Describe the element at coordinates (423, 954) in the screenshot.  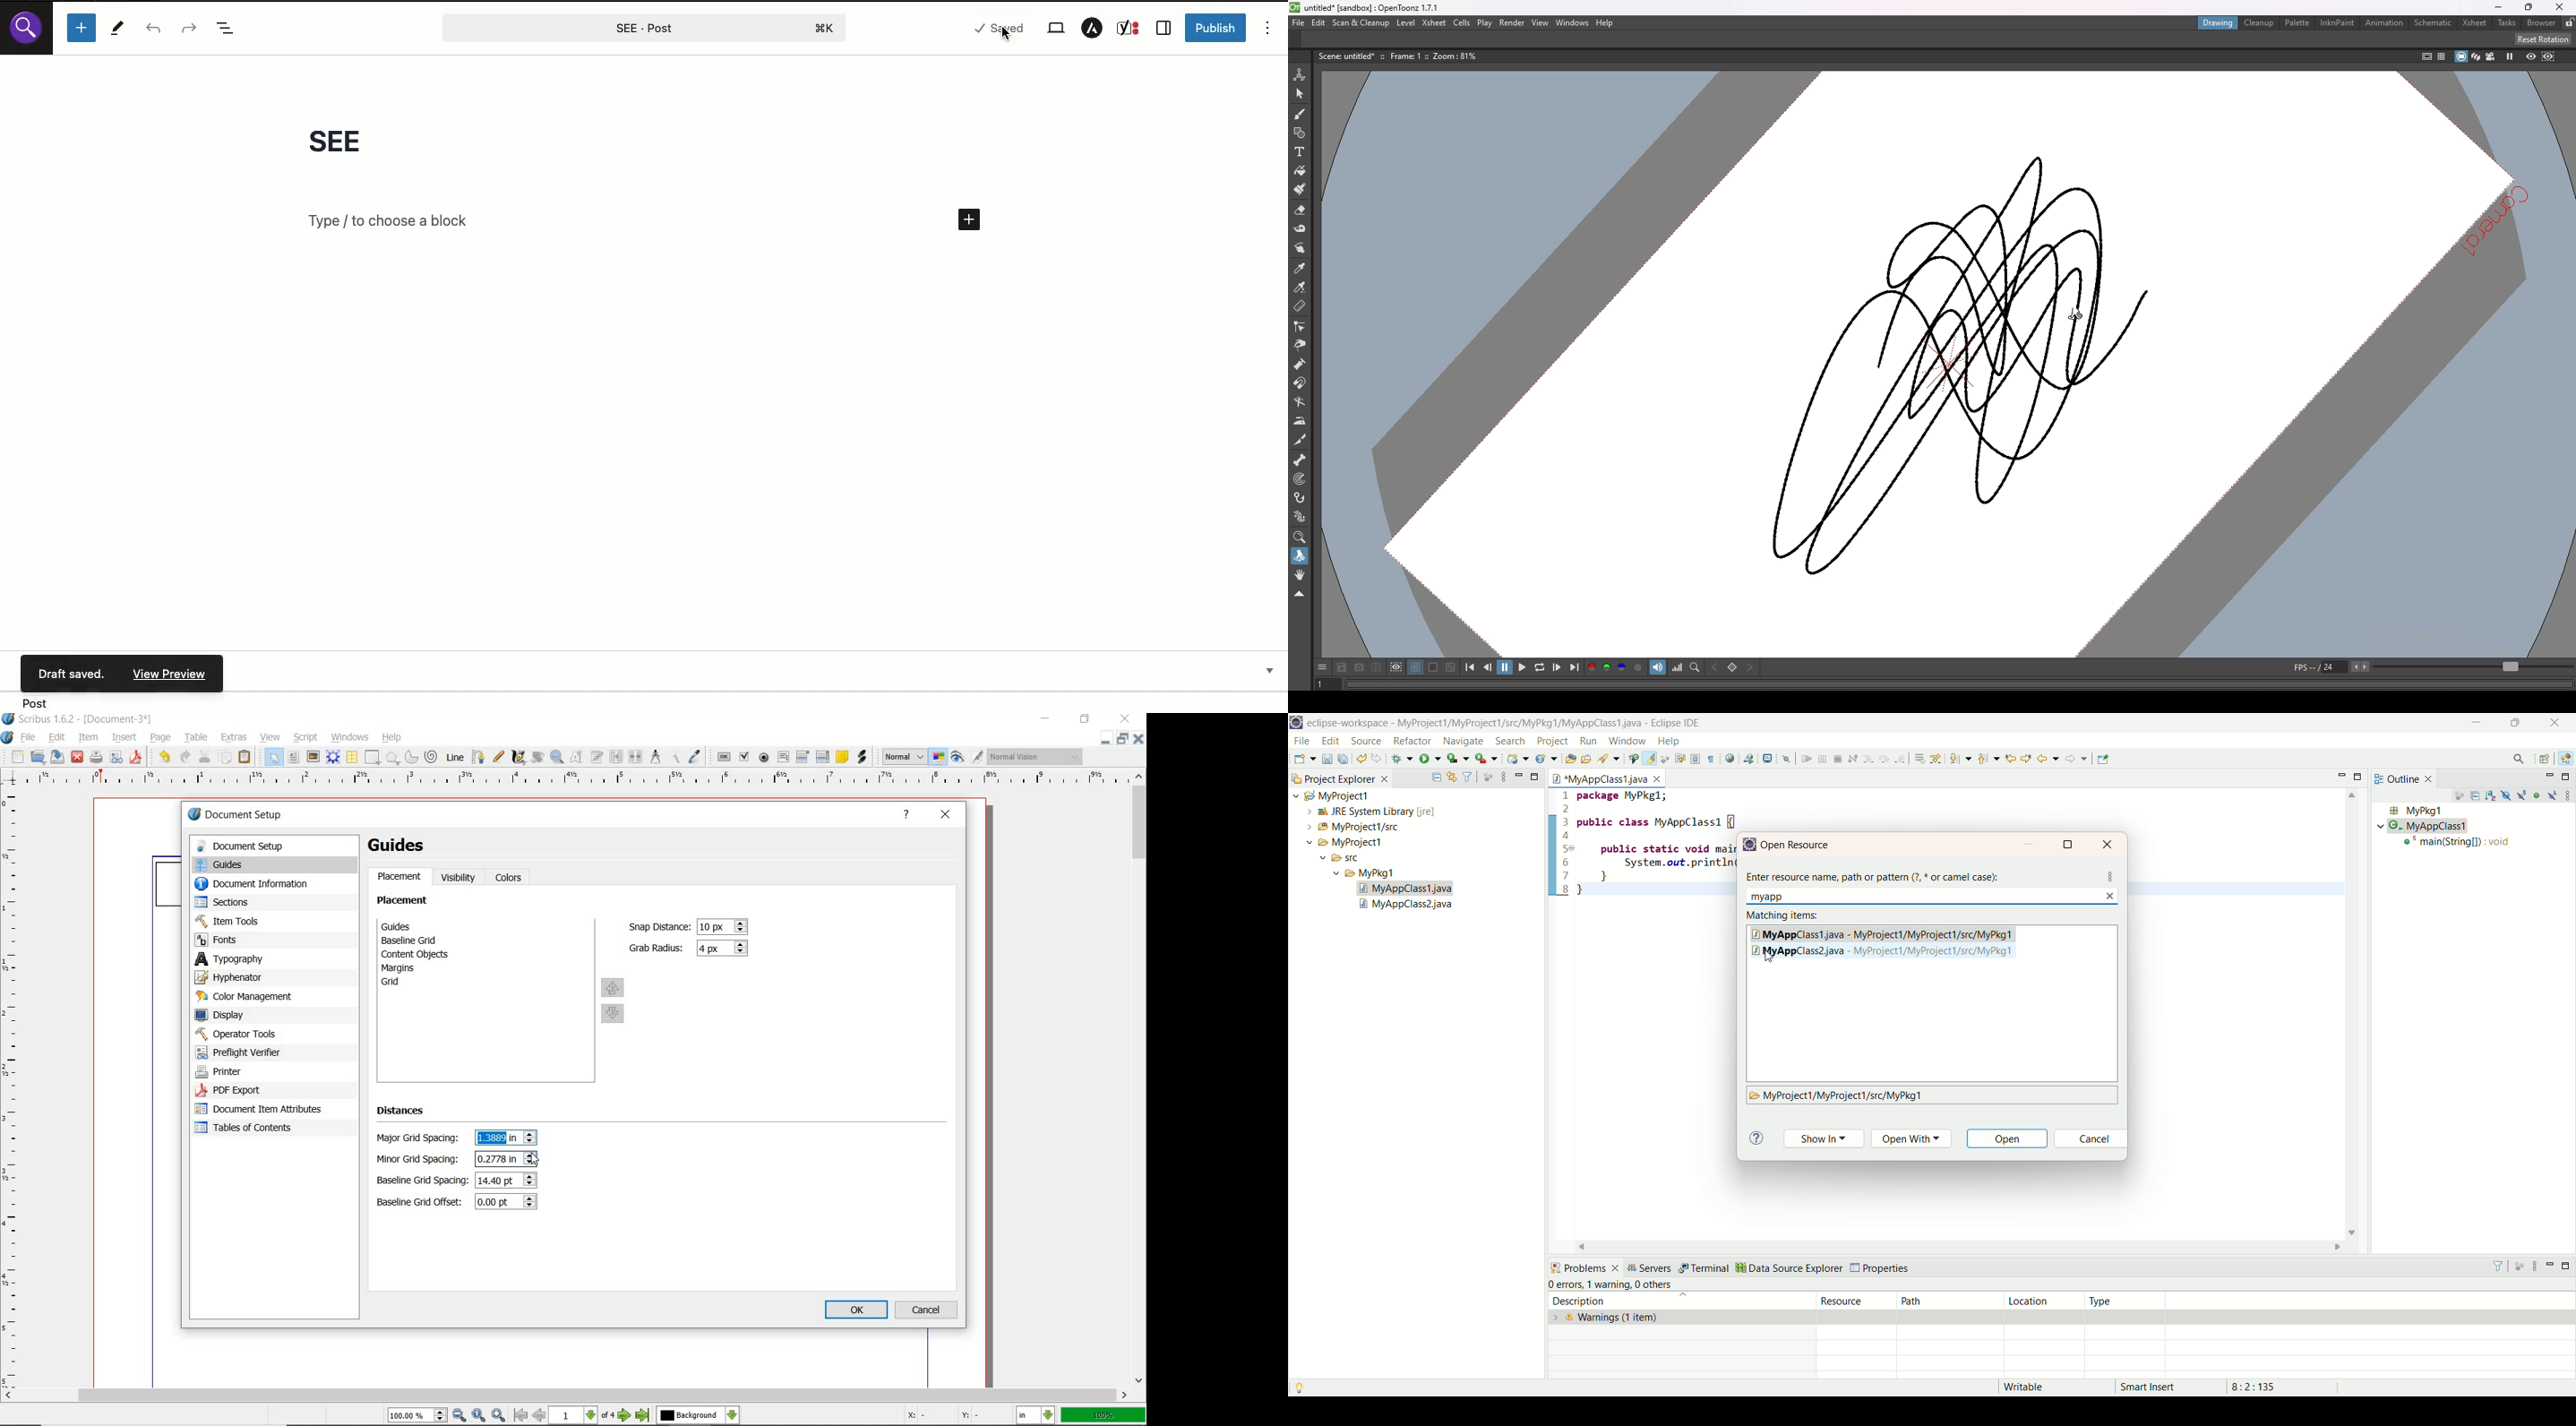
I see `content objects` at that location.